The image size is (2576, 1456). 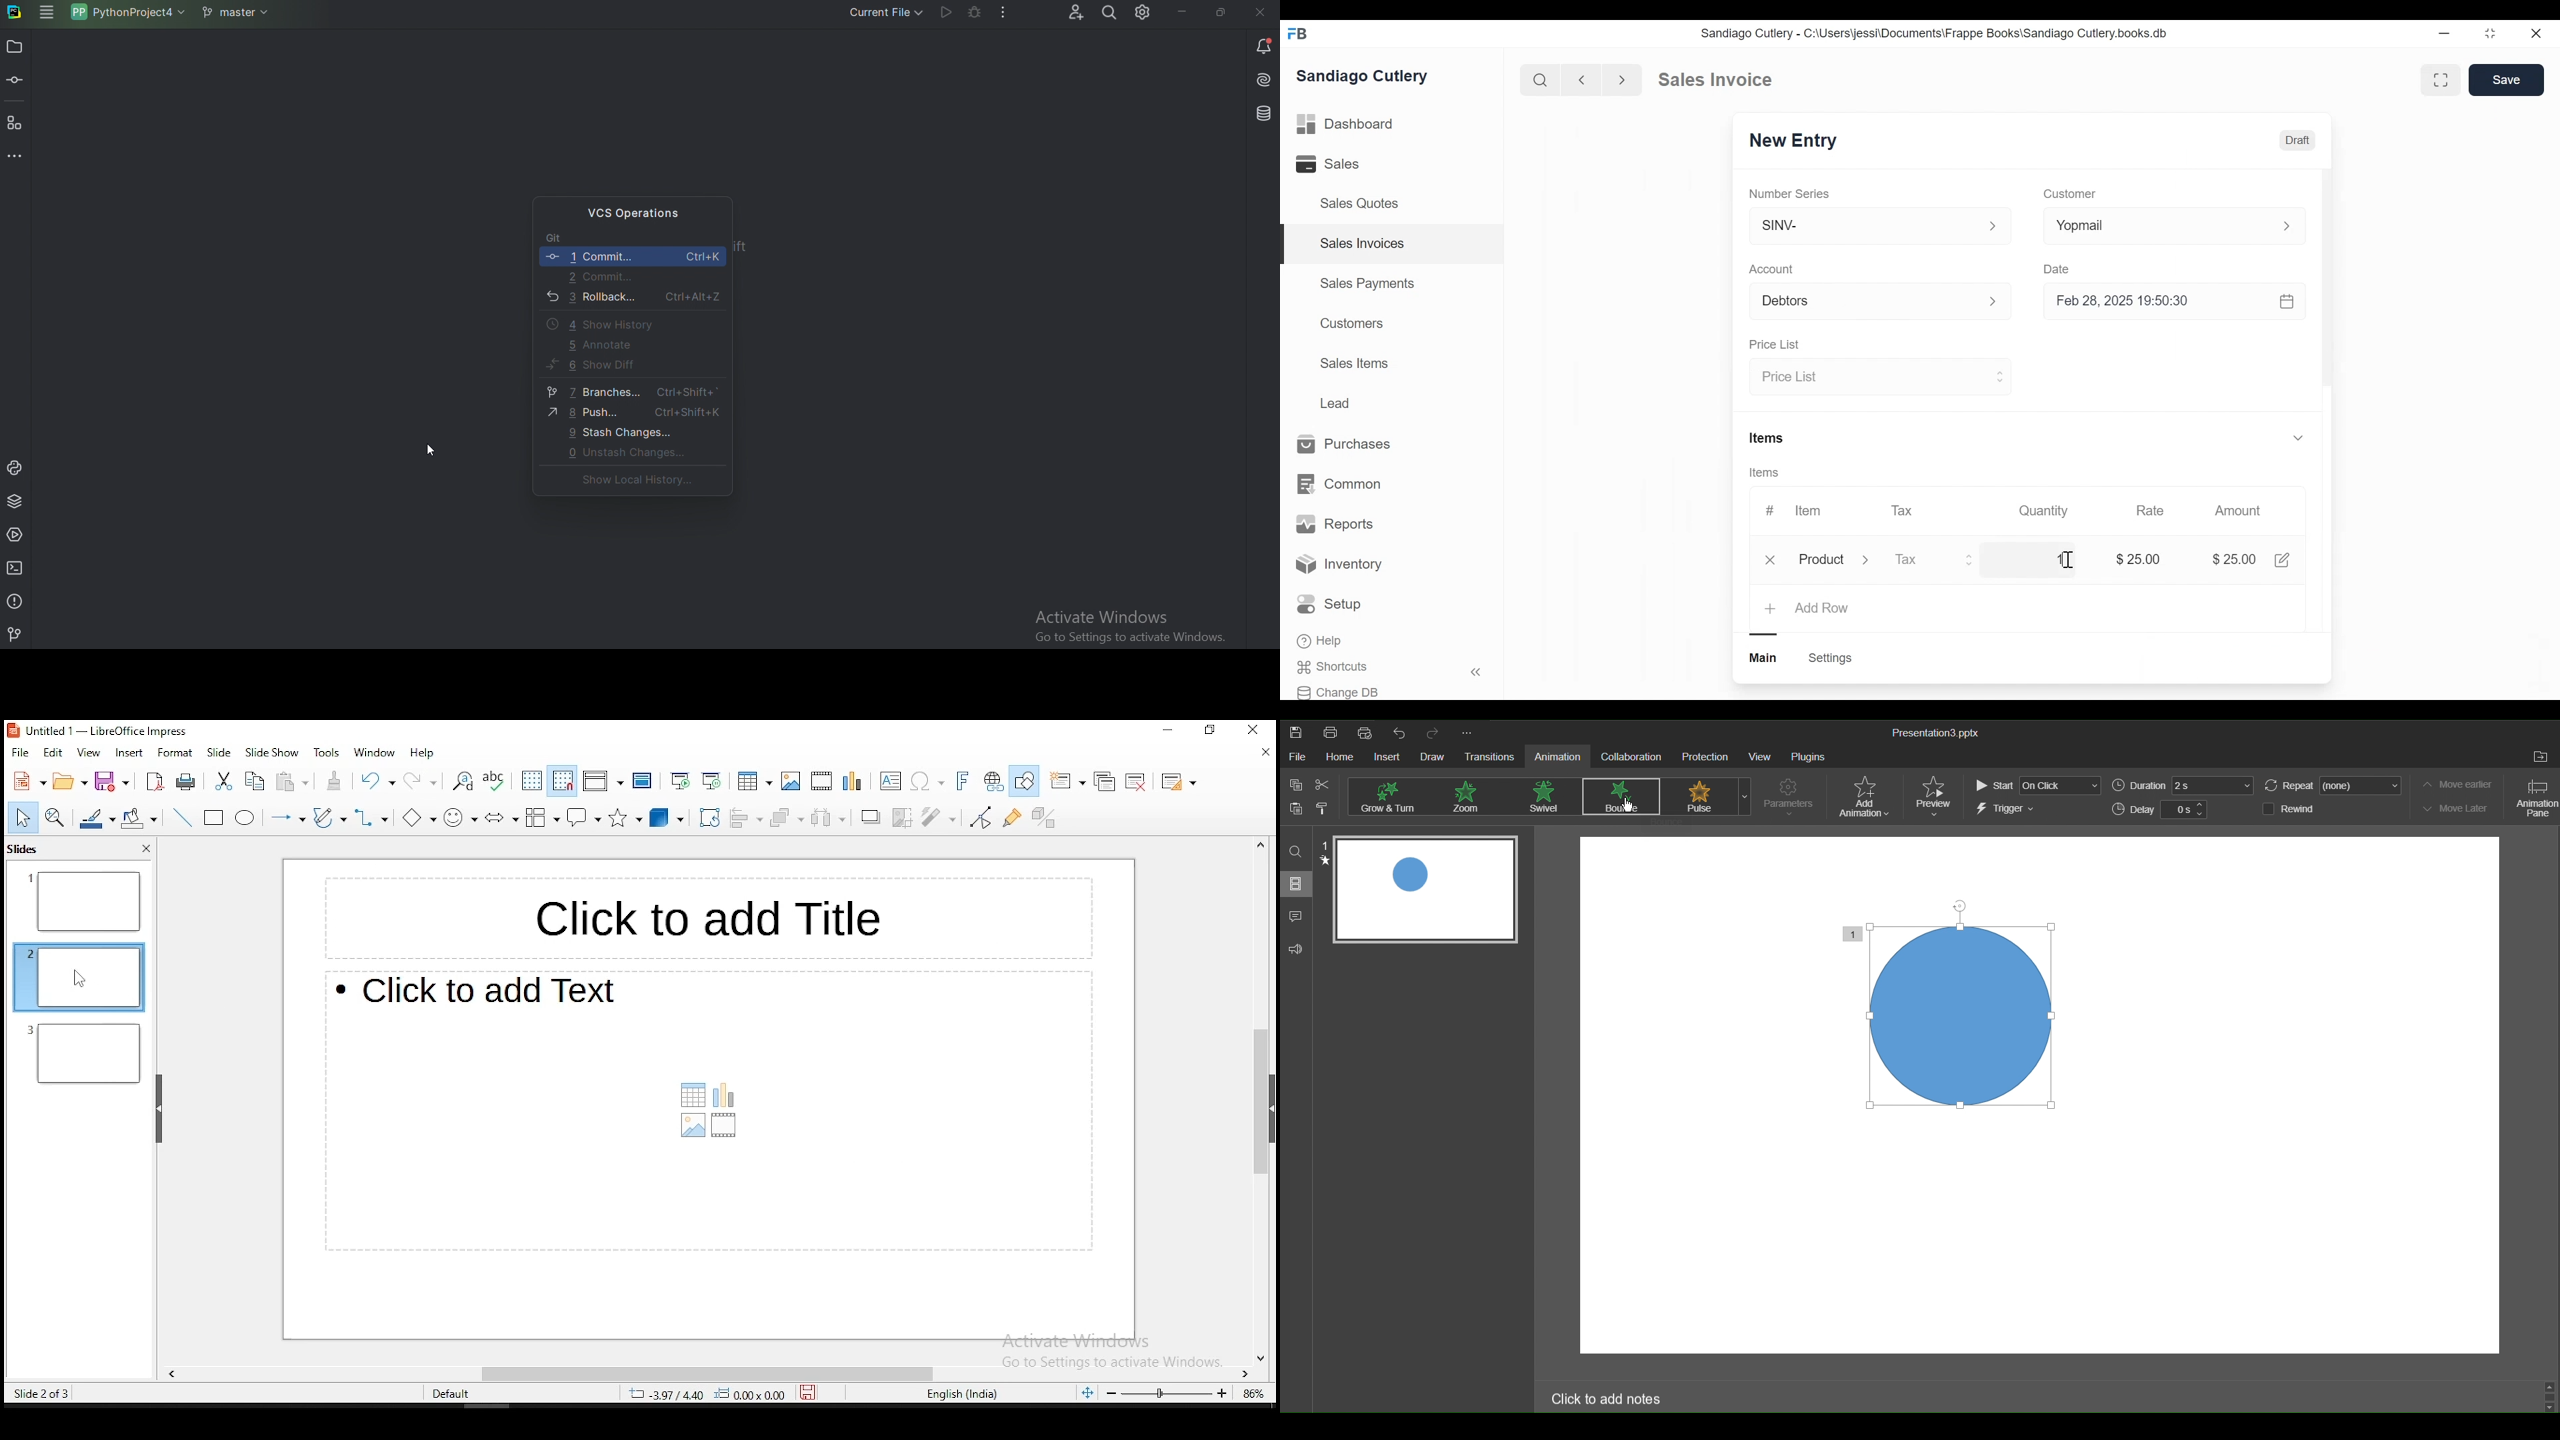 I want to click on $25.00, so click(x=2236, y=559).